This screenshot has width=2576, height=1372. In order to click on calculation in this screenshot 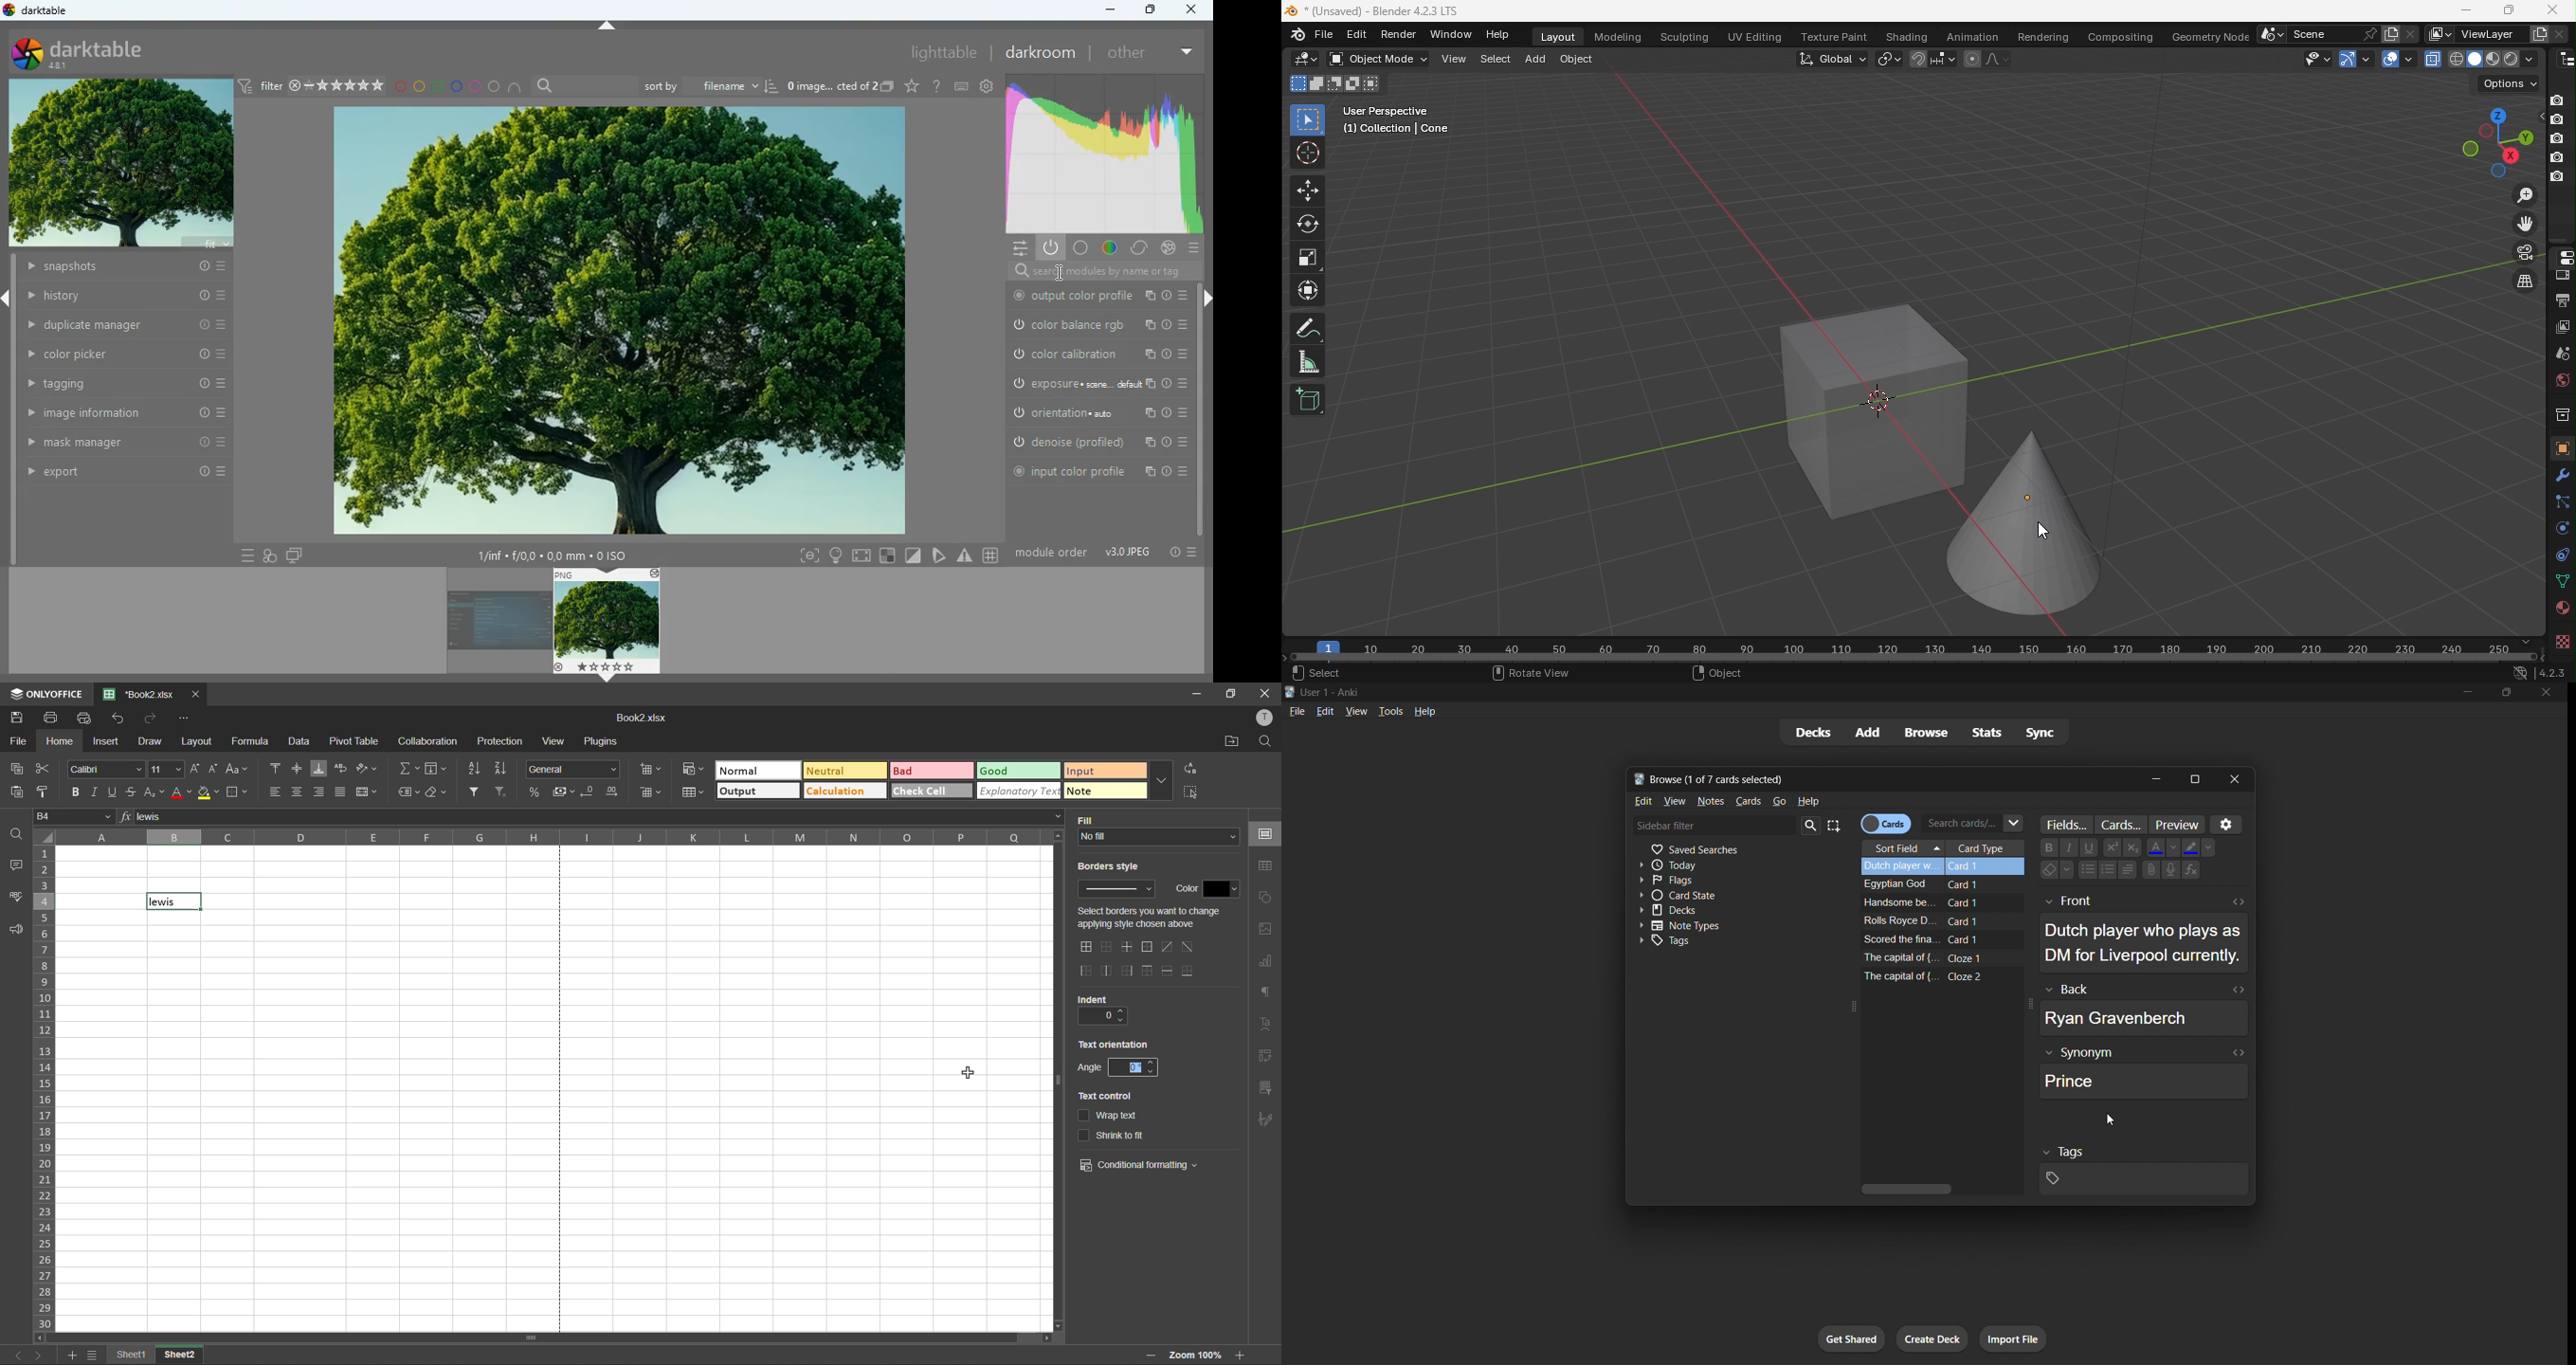, I will do `click(845, 791)`.